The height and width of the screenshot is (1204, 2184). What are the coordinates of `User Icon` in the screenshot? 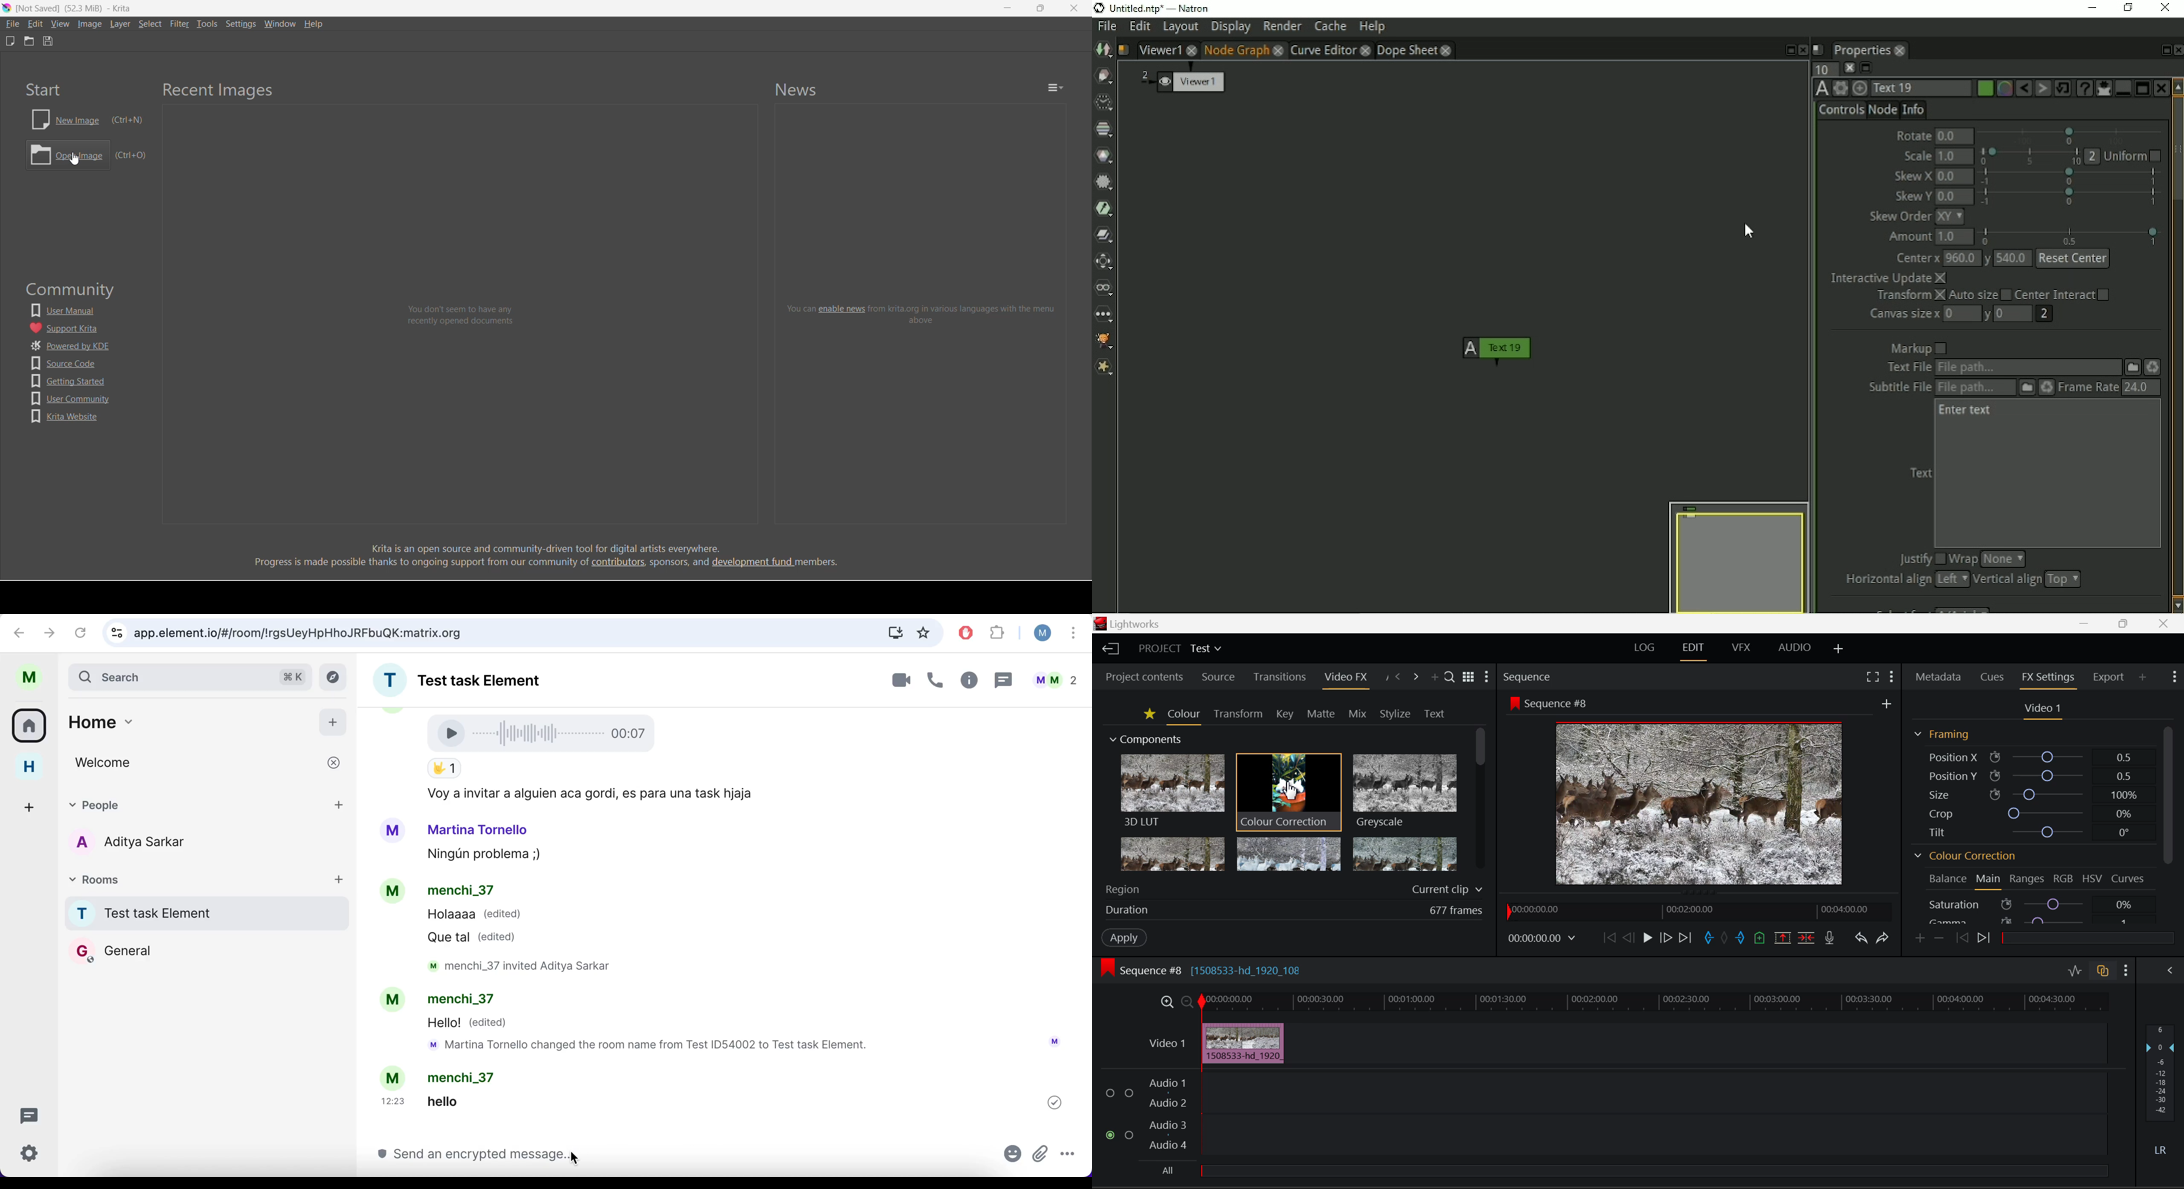 It's located at (1054, 1042).